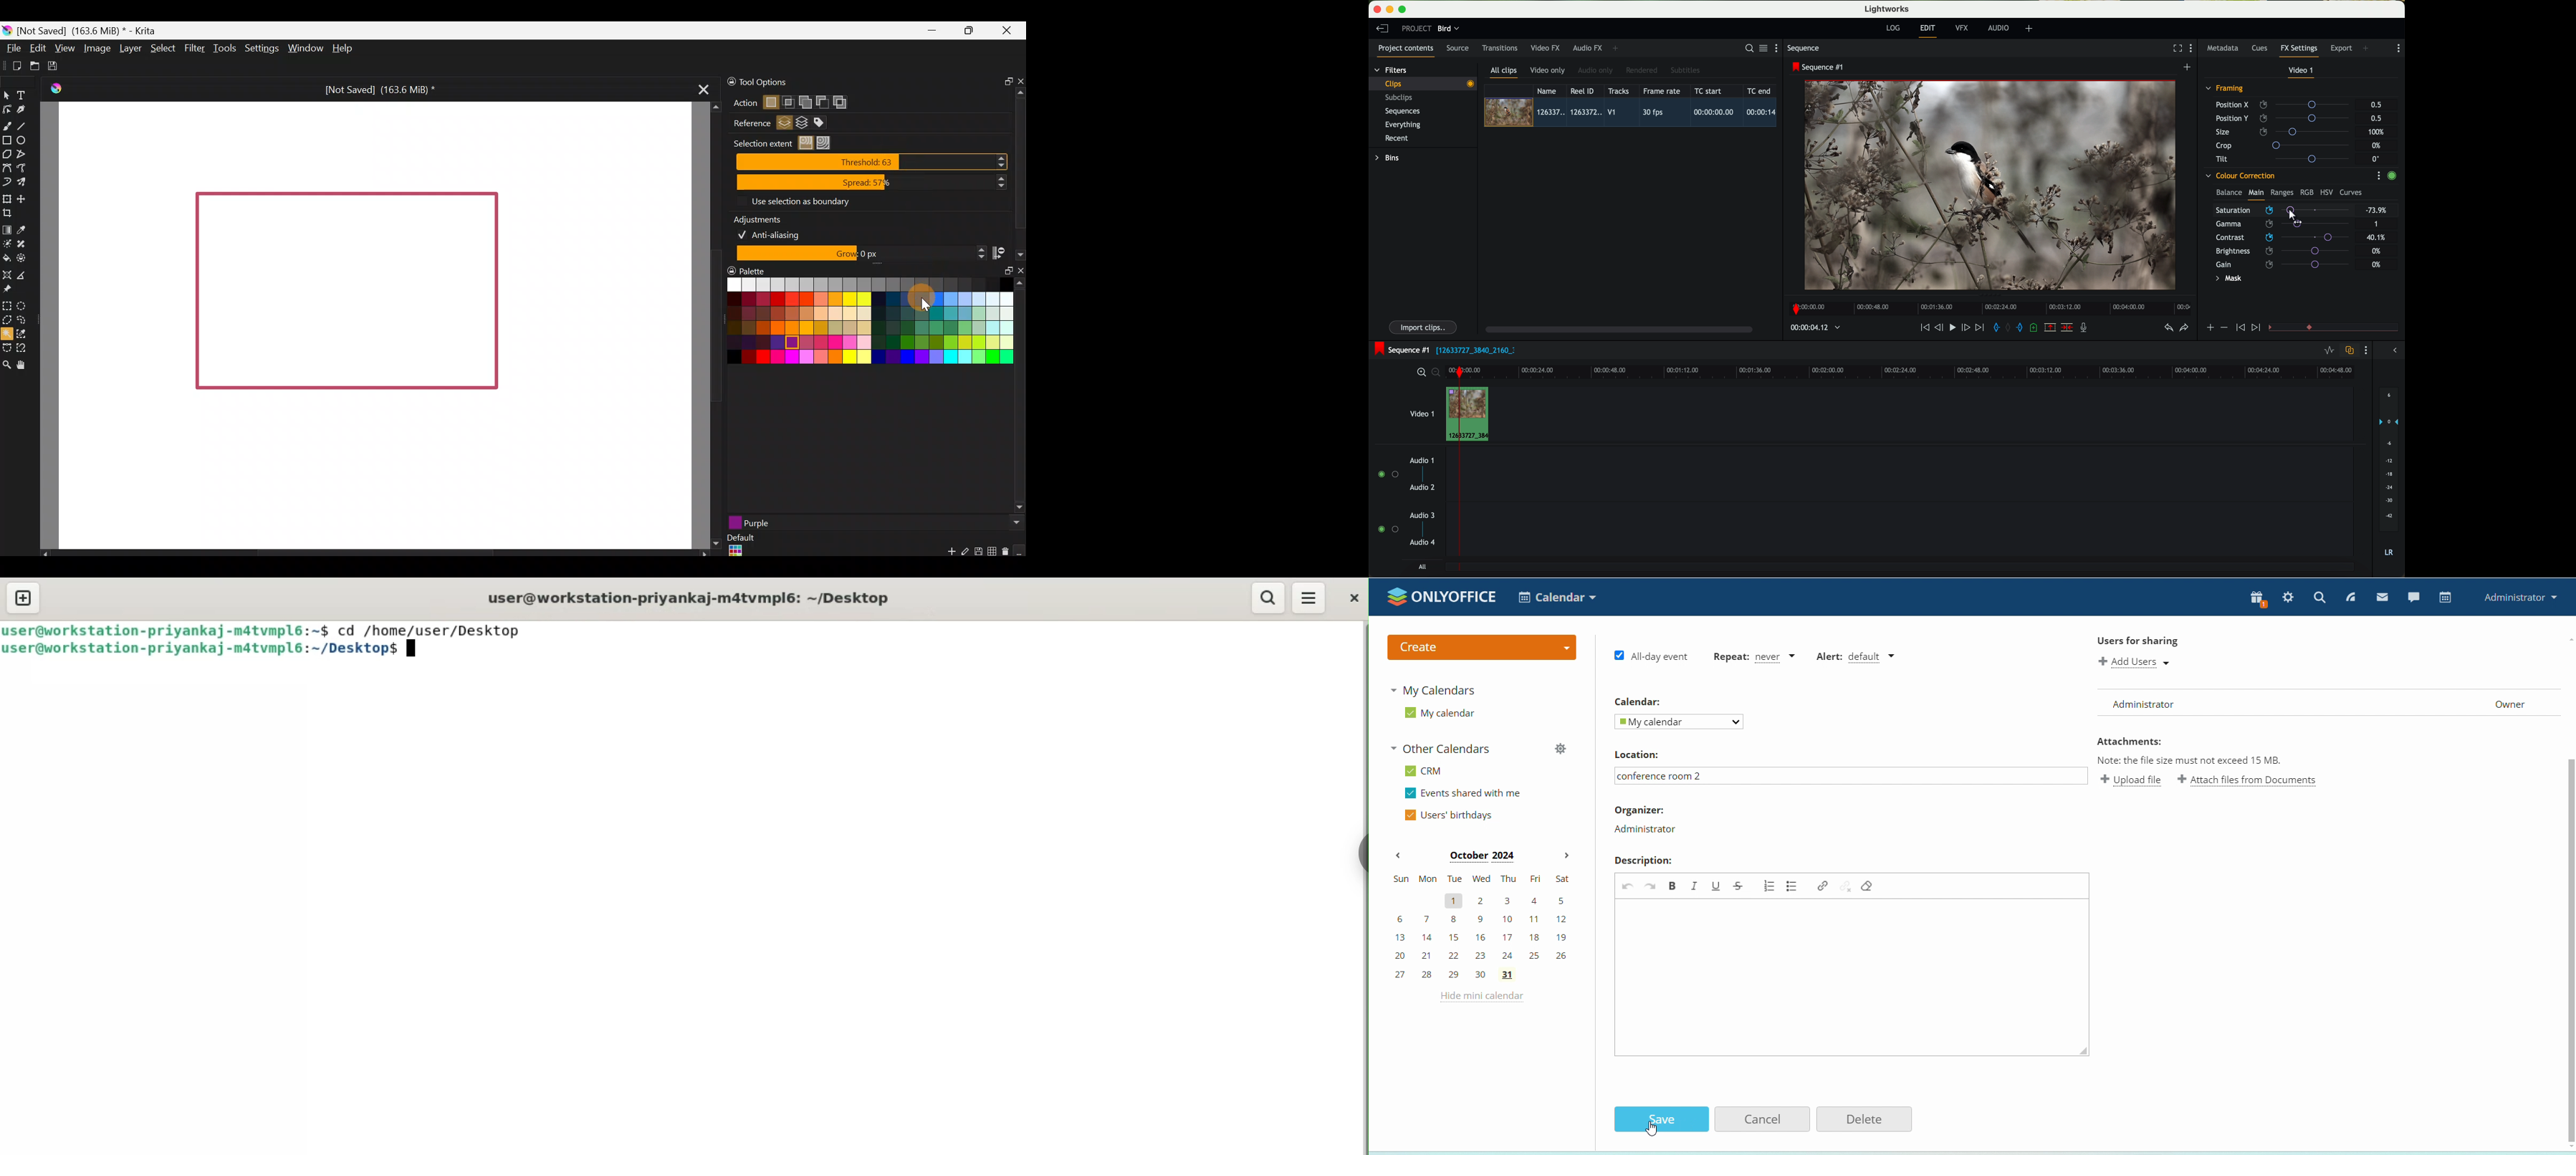 The width and height of the screenshot is (2576, 1176). What do you see at coordinates (1924, 328) in the screenshot?
I see `rewind` at bounding box center [1924, 328].